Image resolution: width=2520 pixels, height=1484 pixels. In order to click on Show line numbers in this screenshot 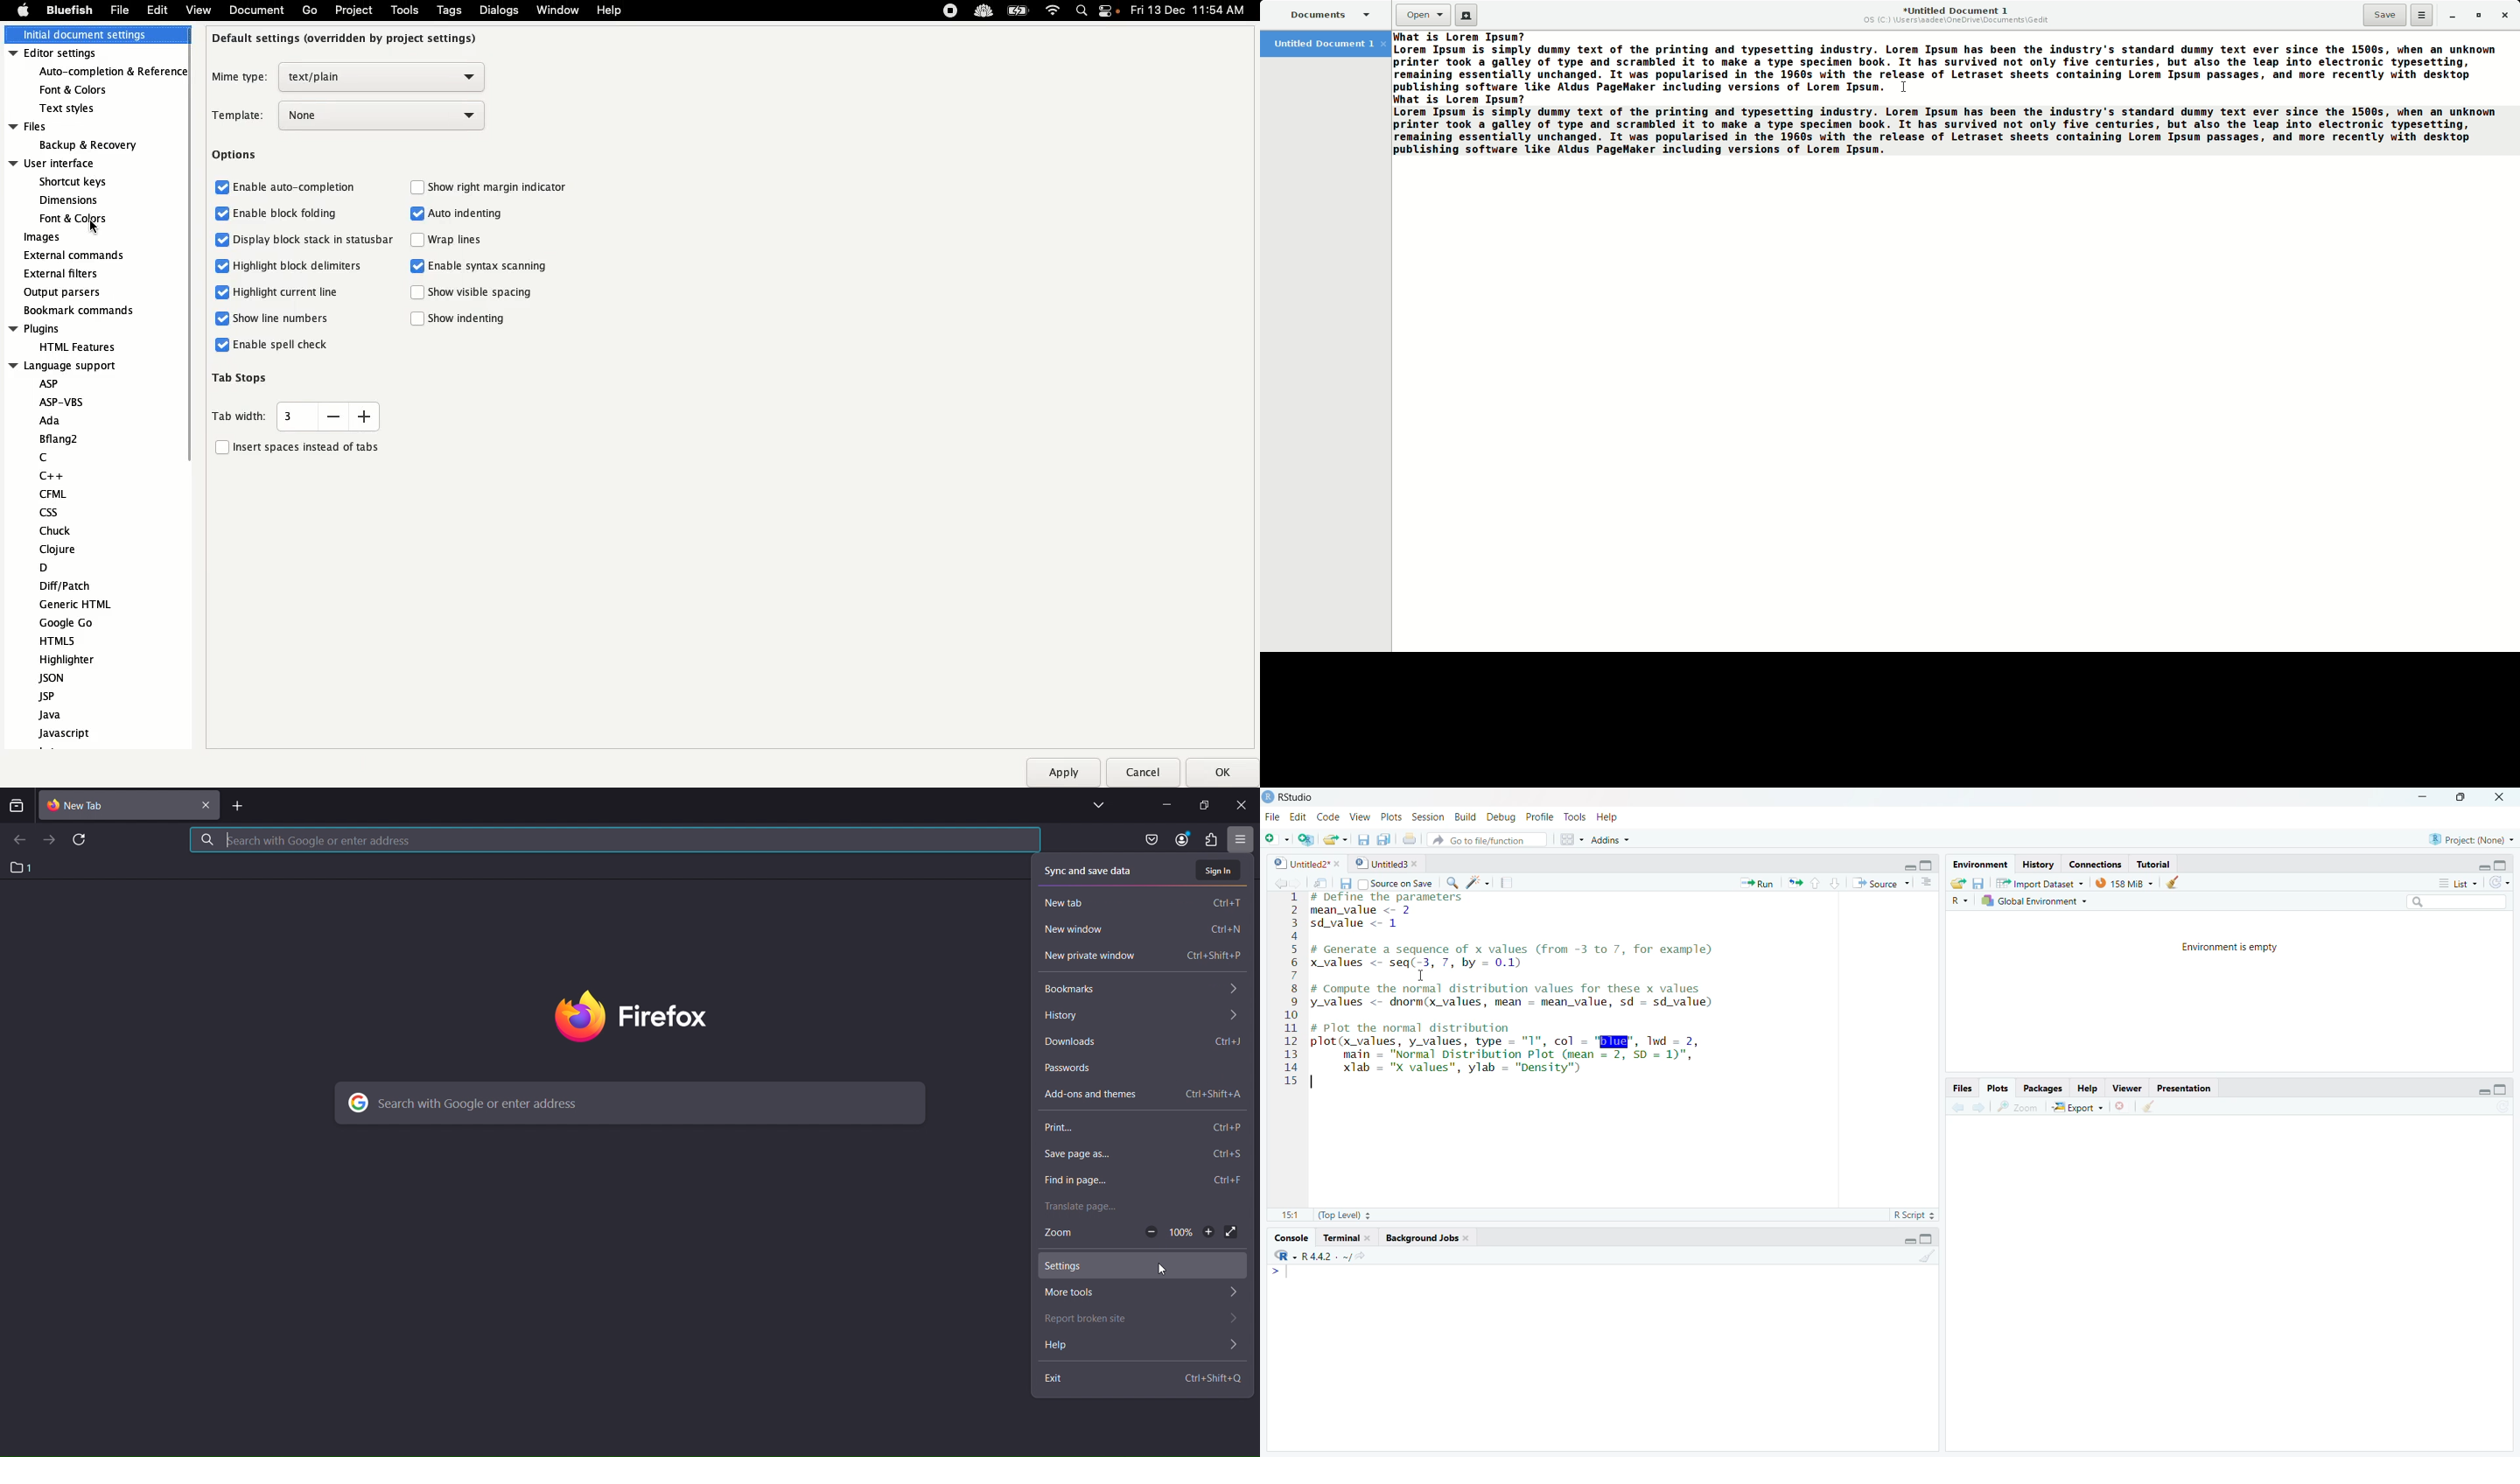, I will do `click(274, 318)`.